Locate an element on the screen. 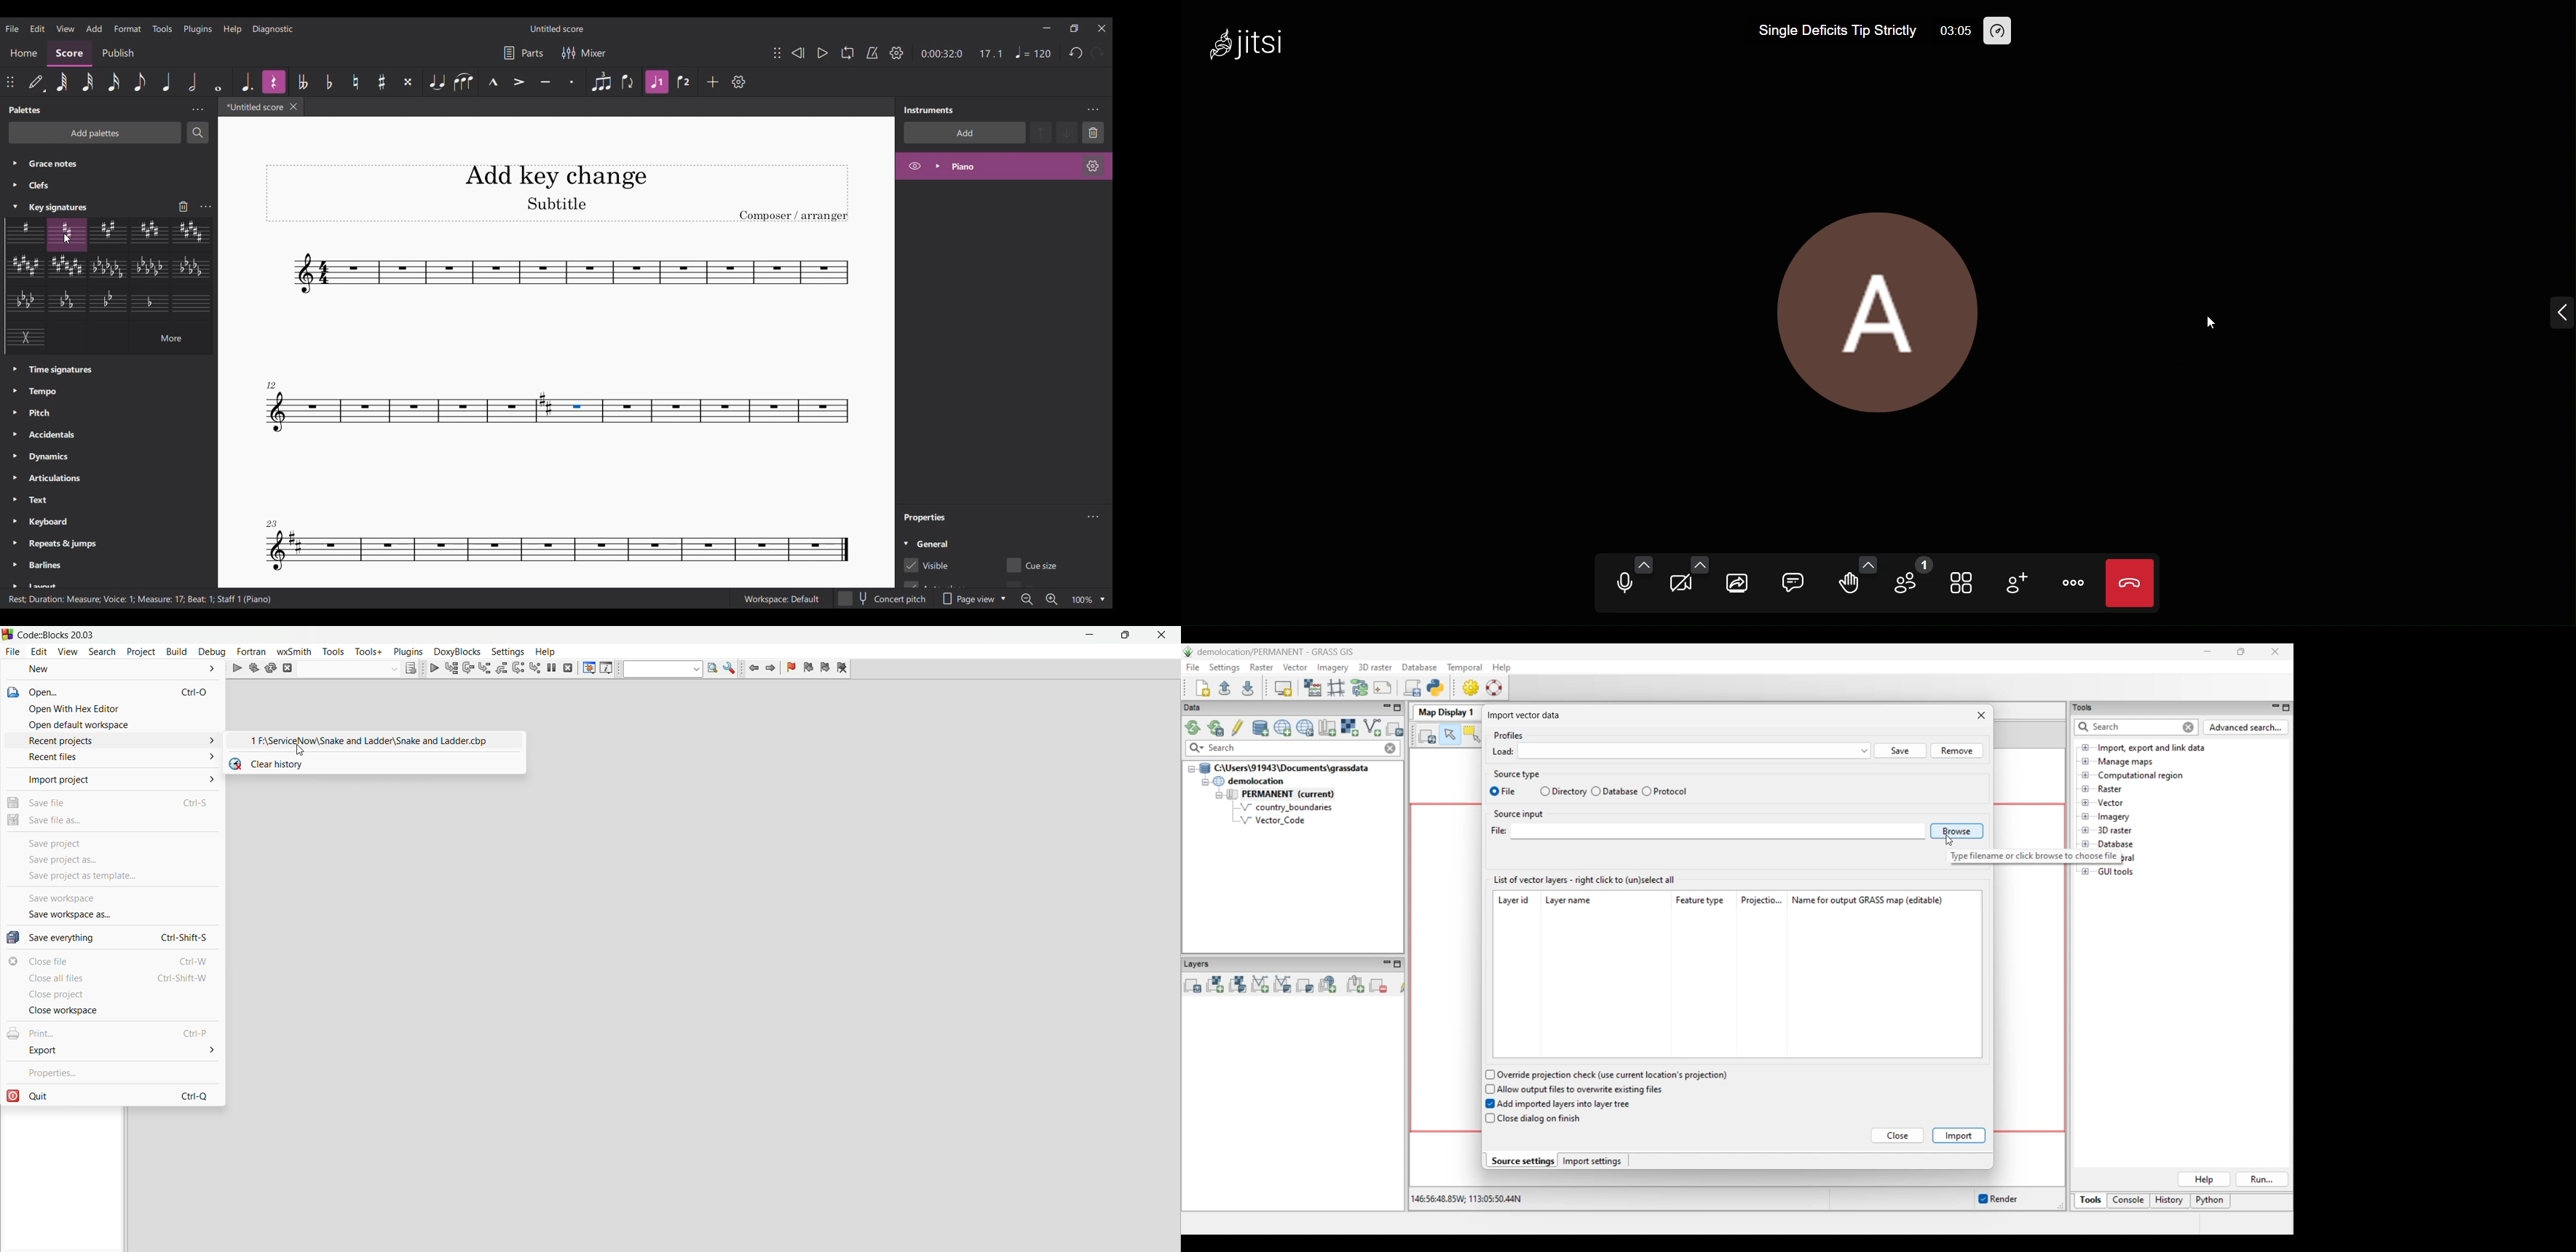 The image size is (2576, 1260). Cue for visible is located at coordinates (927, 566).